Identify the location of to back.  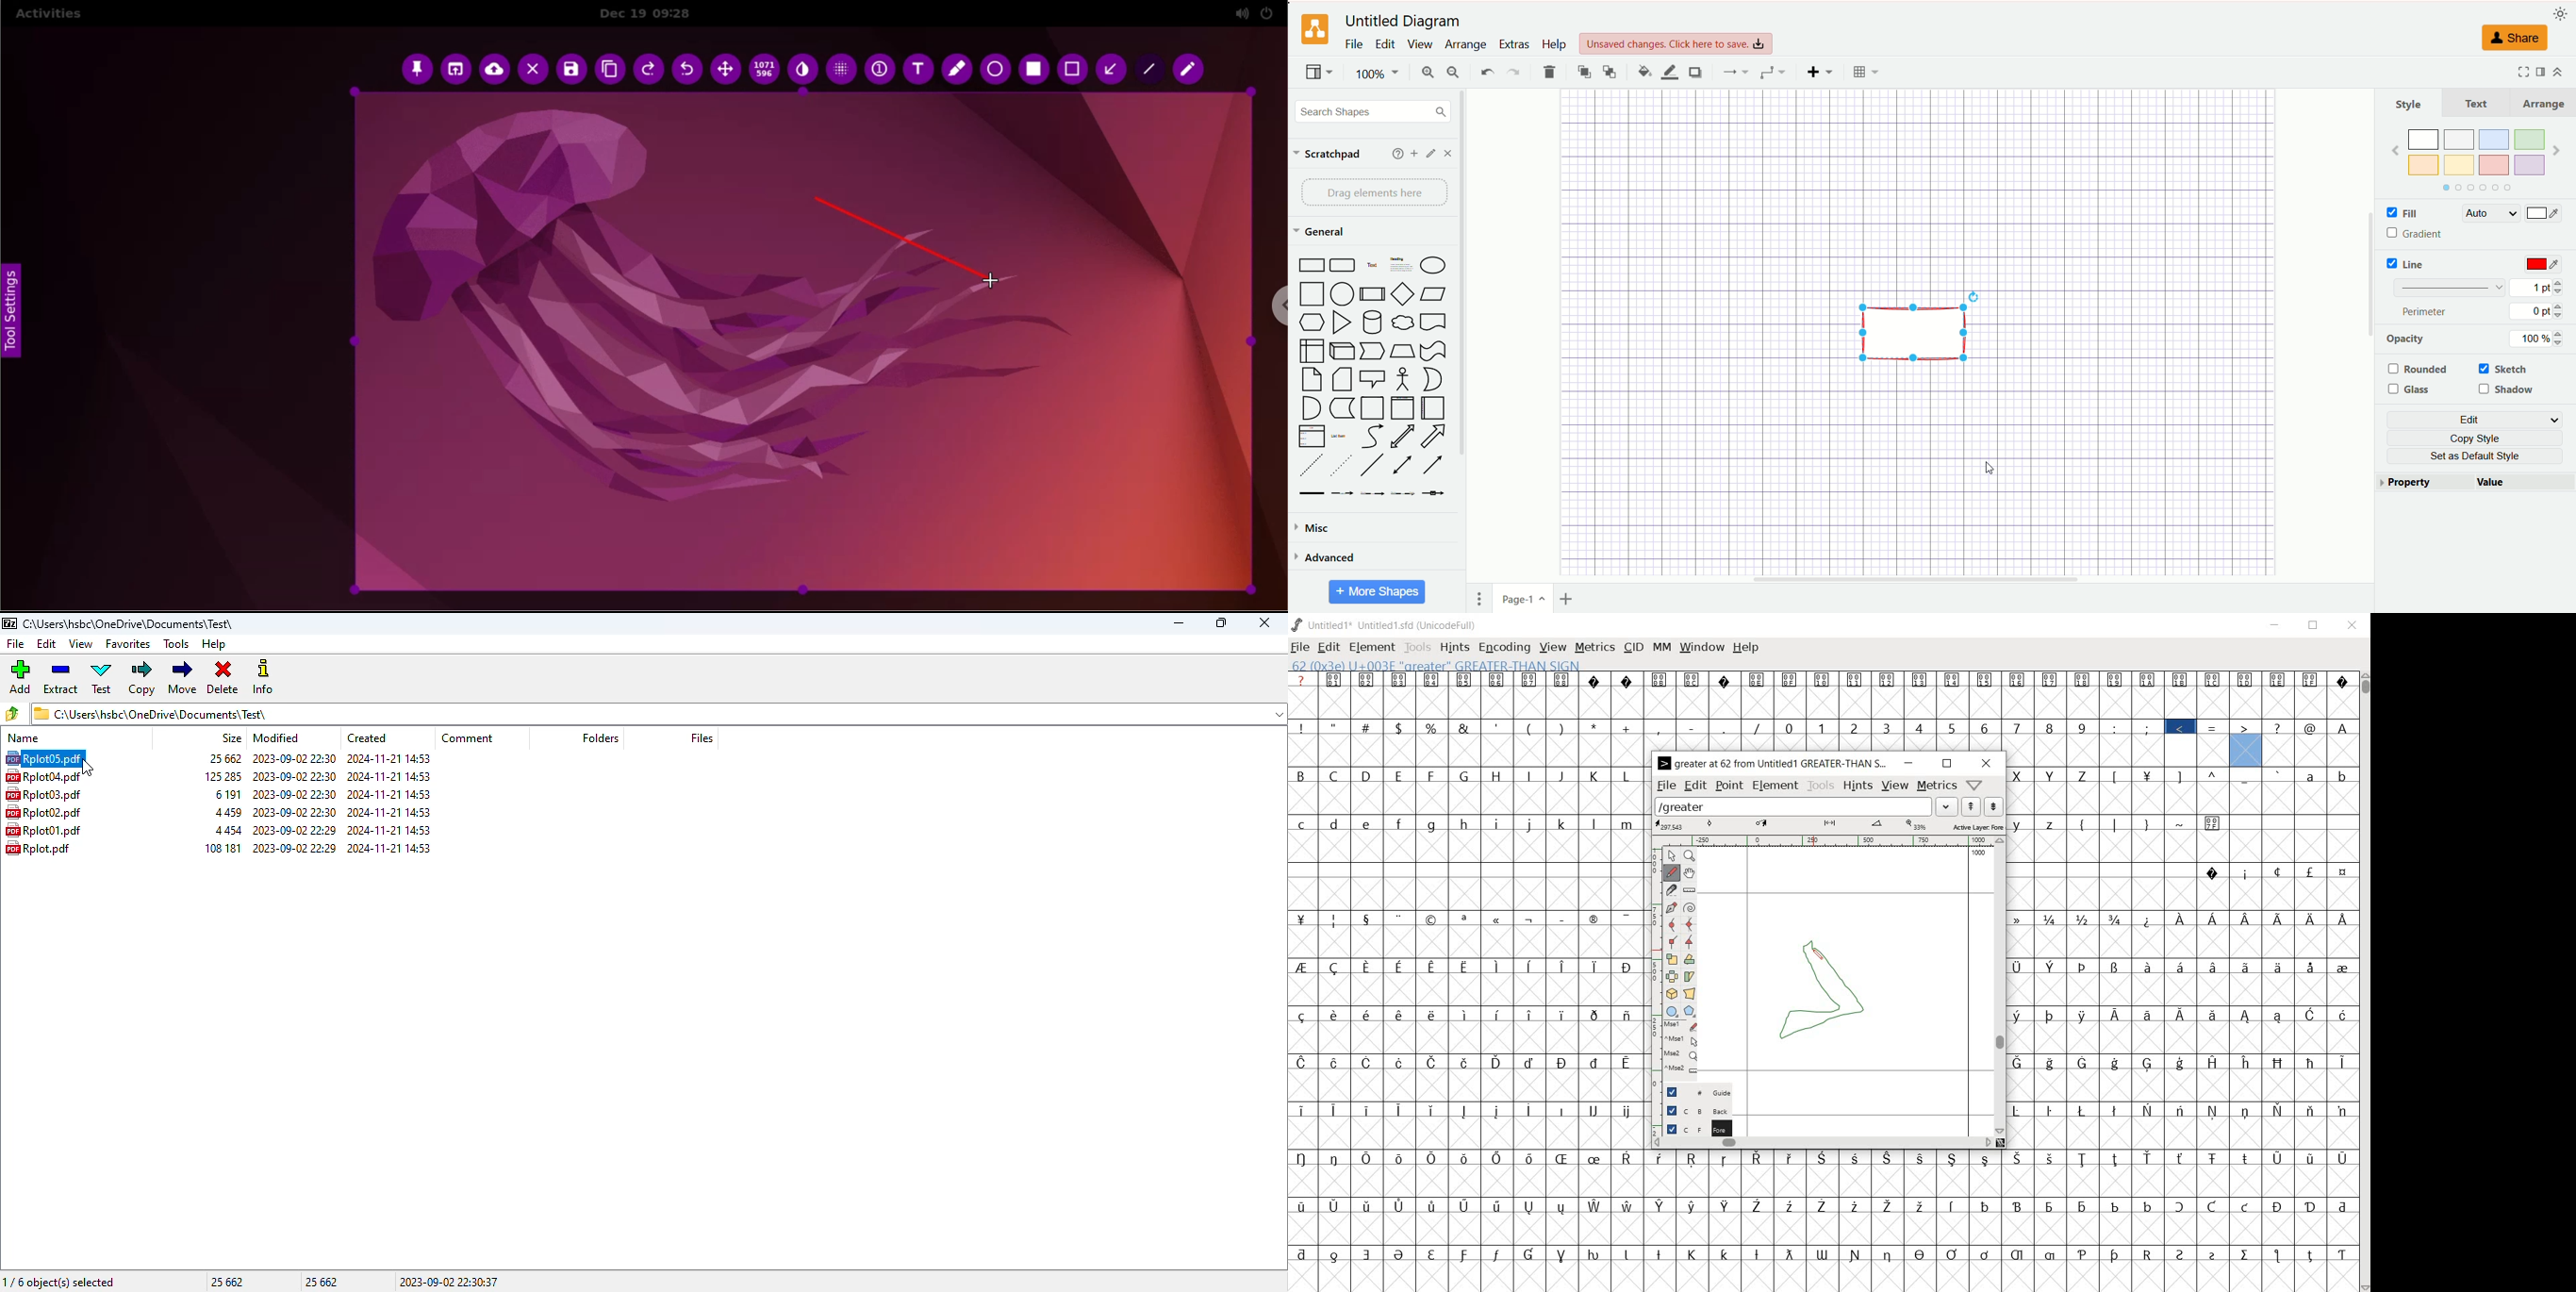
(1609, 72).